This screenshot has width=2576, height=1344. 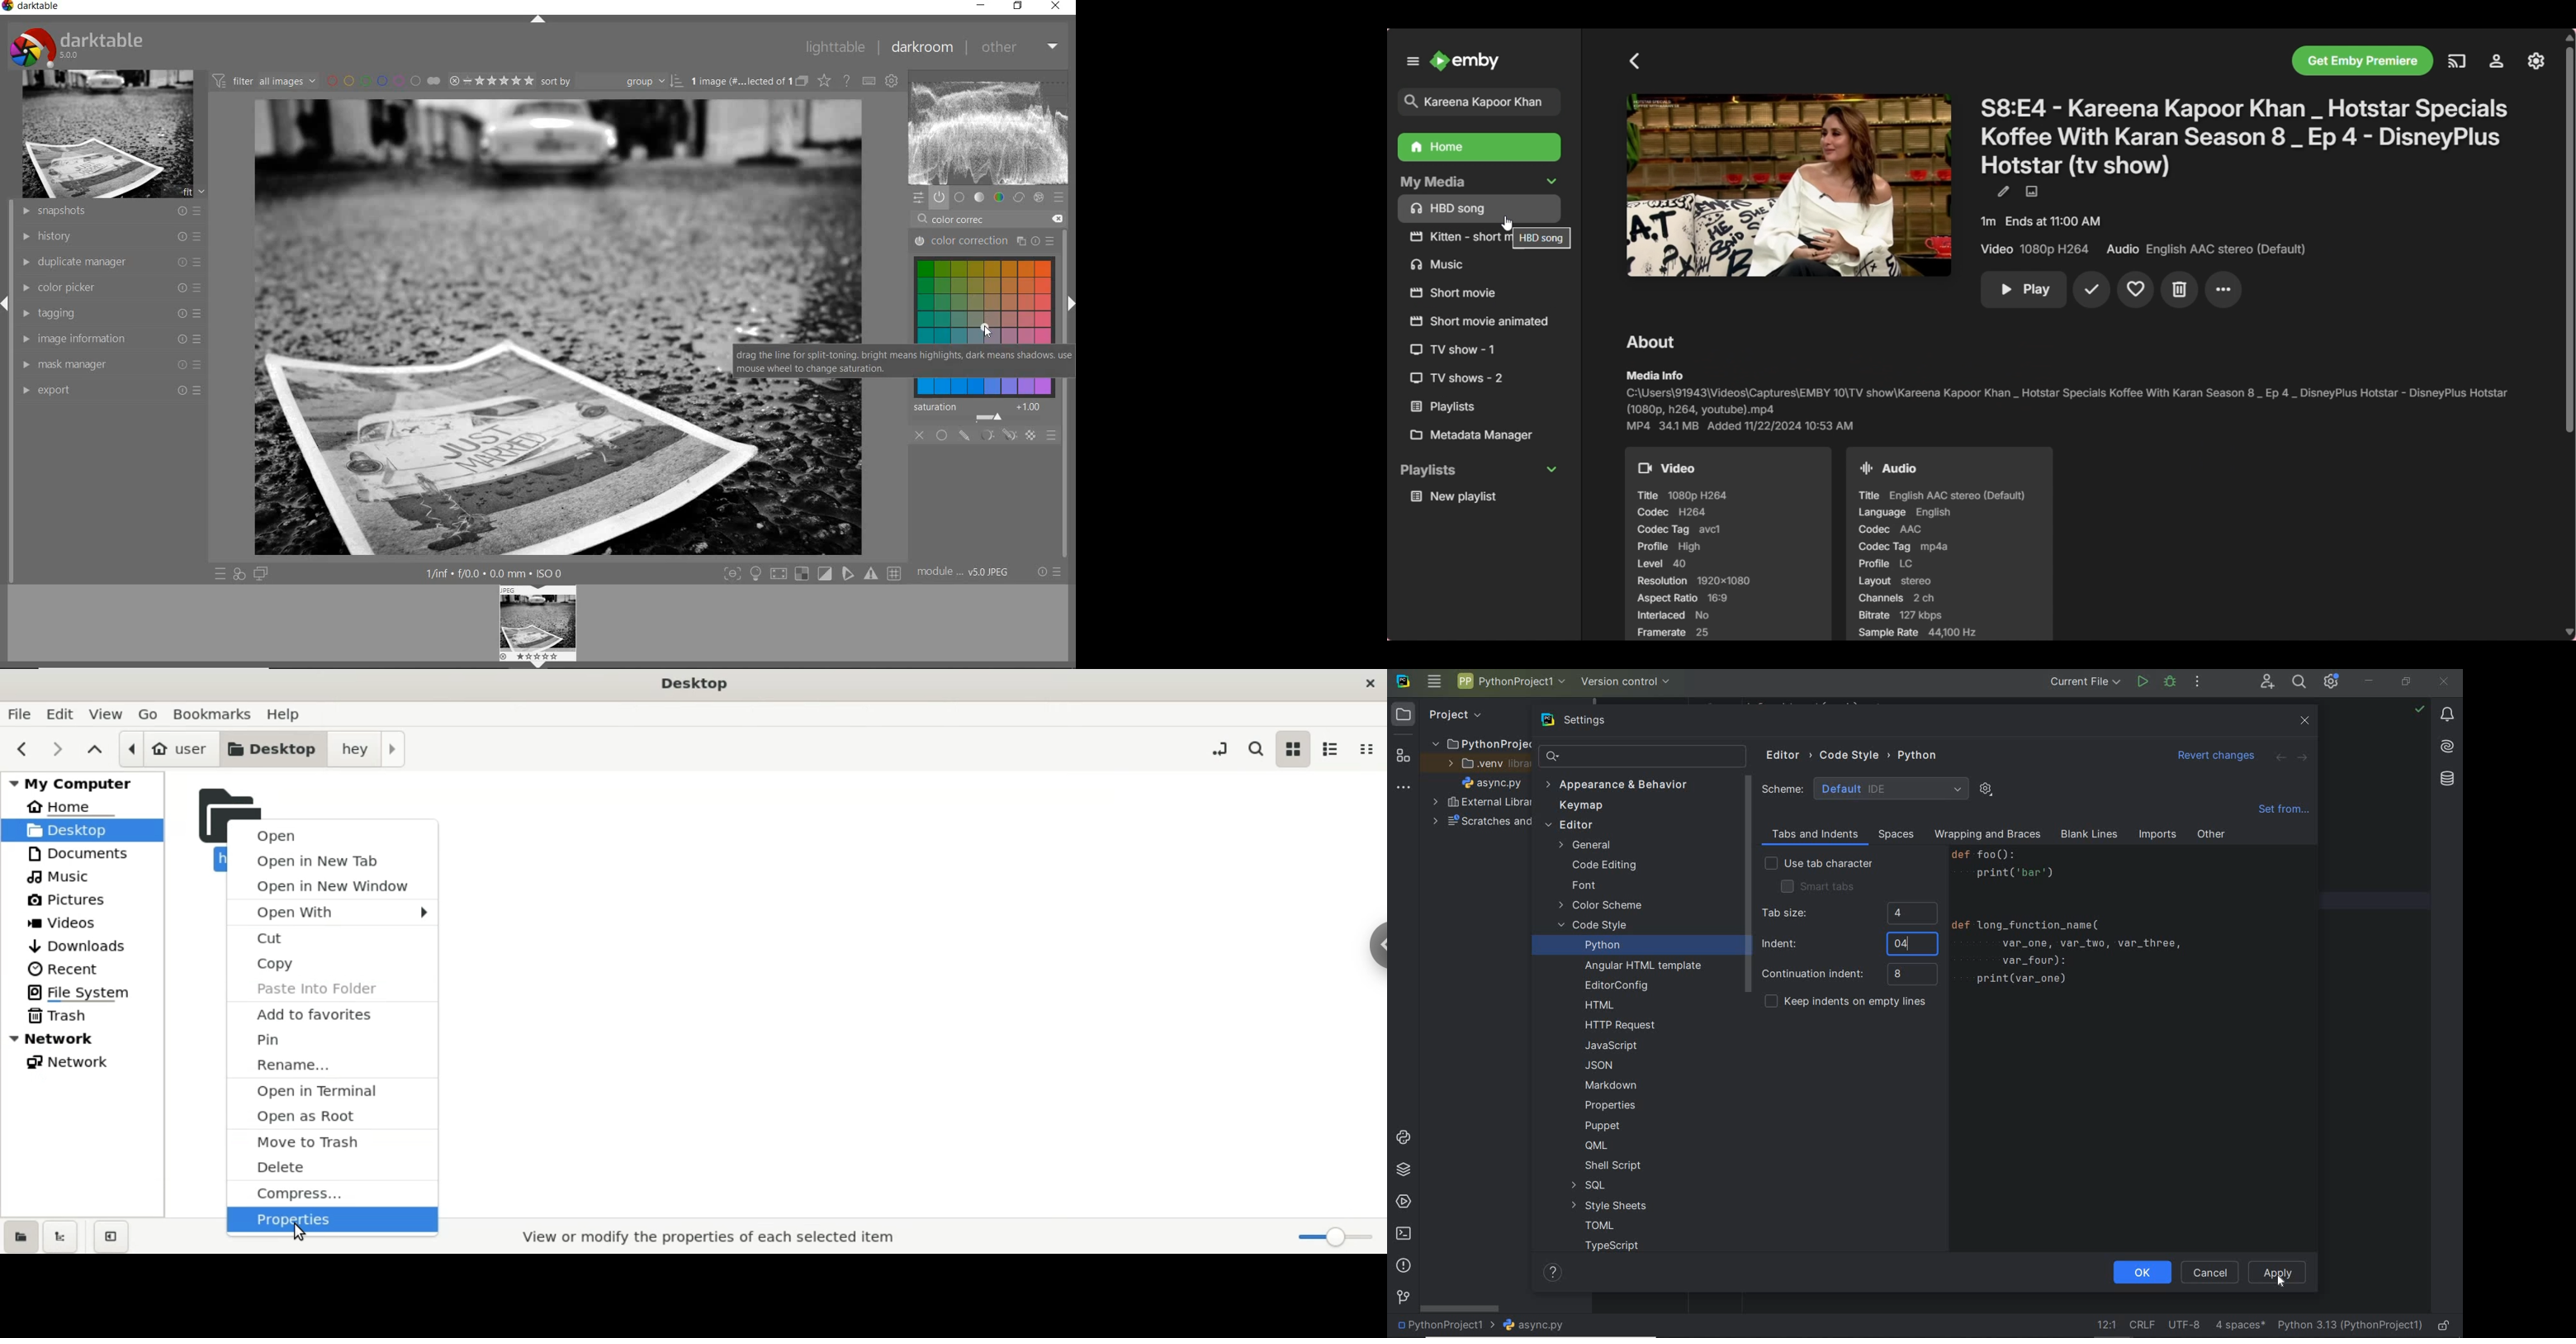 What do you see at coordinates (1950, 544) in the screenshot?
I see `Audio details of tv show` at bounding box center [1950, 544].